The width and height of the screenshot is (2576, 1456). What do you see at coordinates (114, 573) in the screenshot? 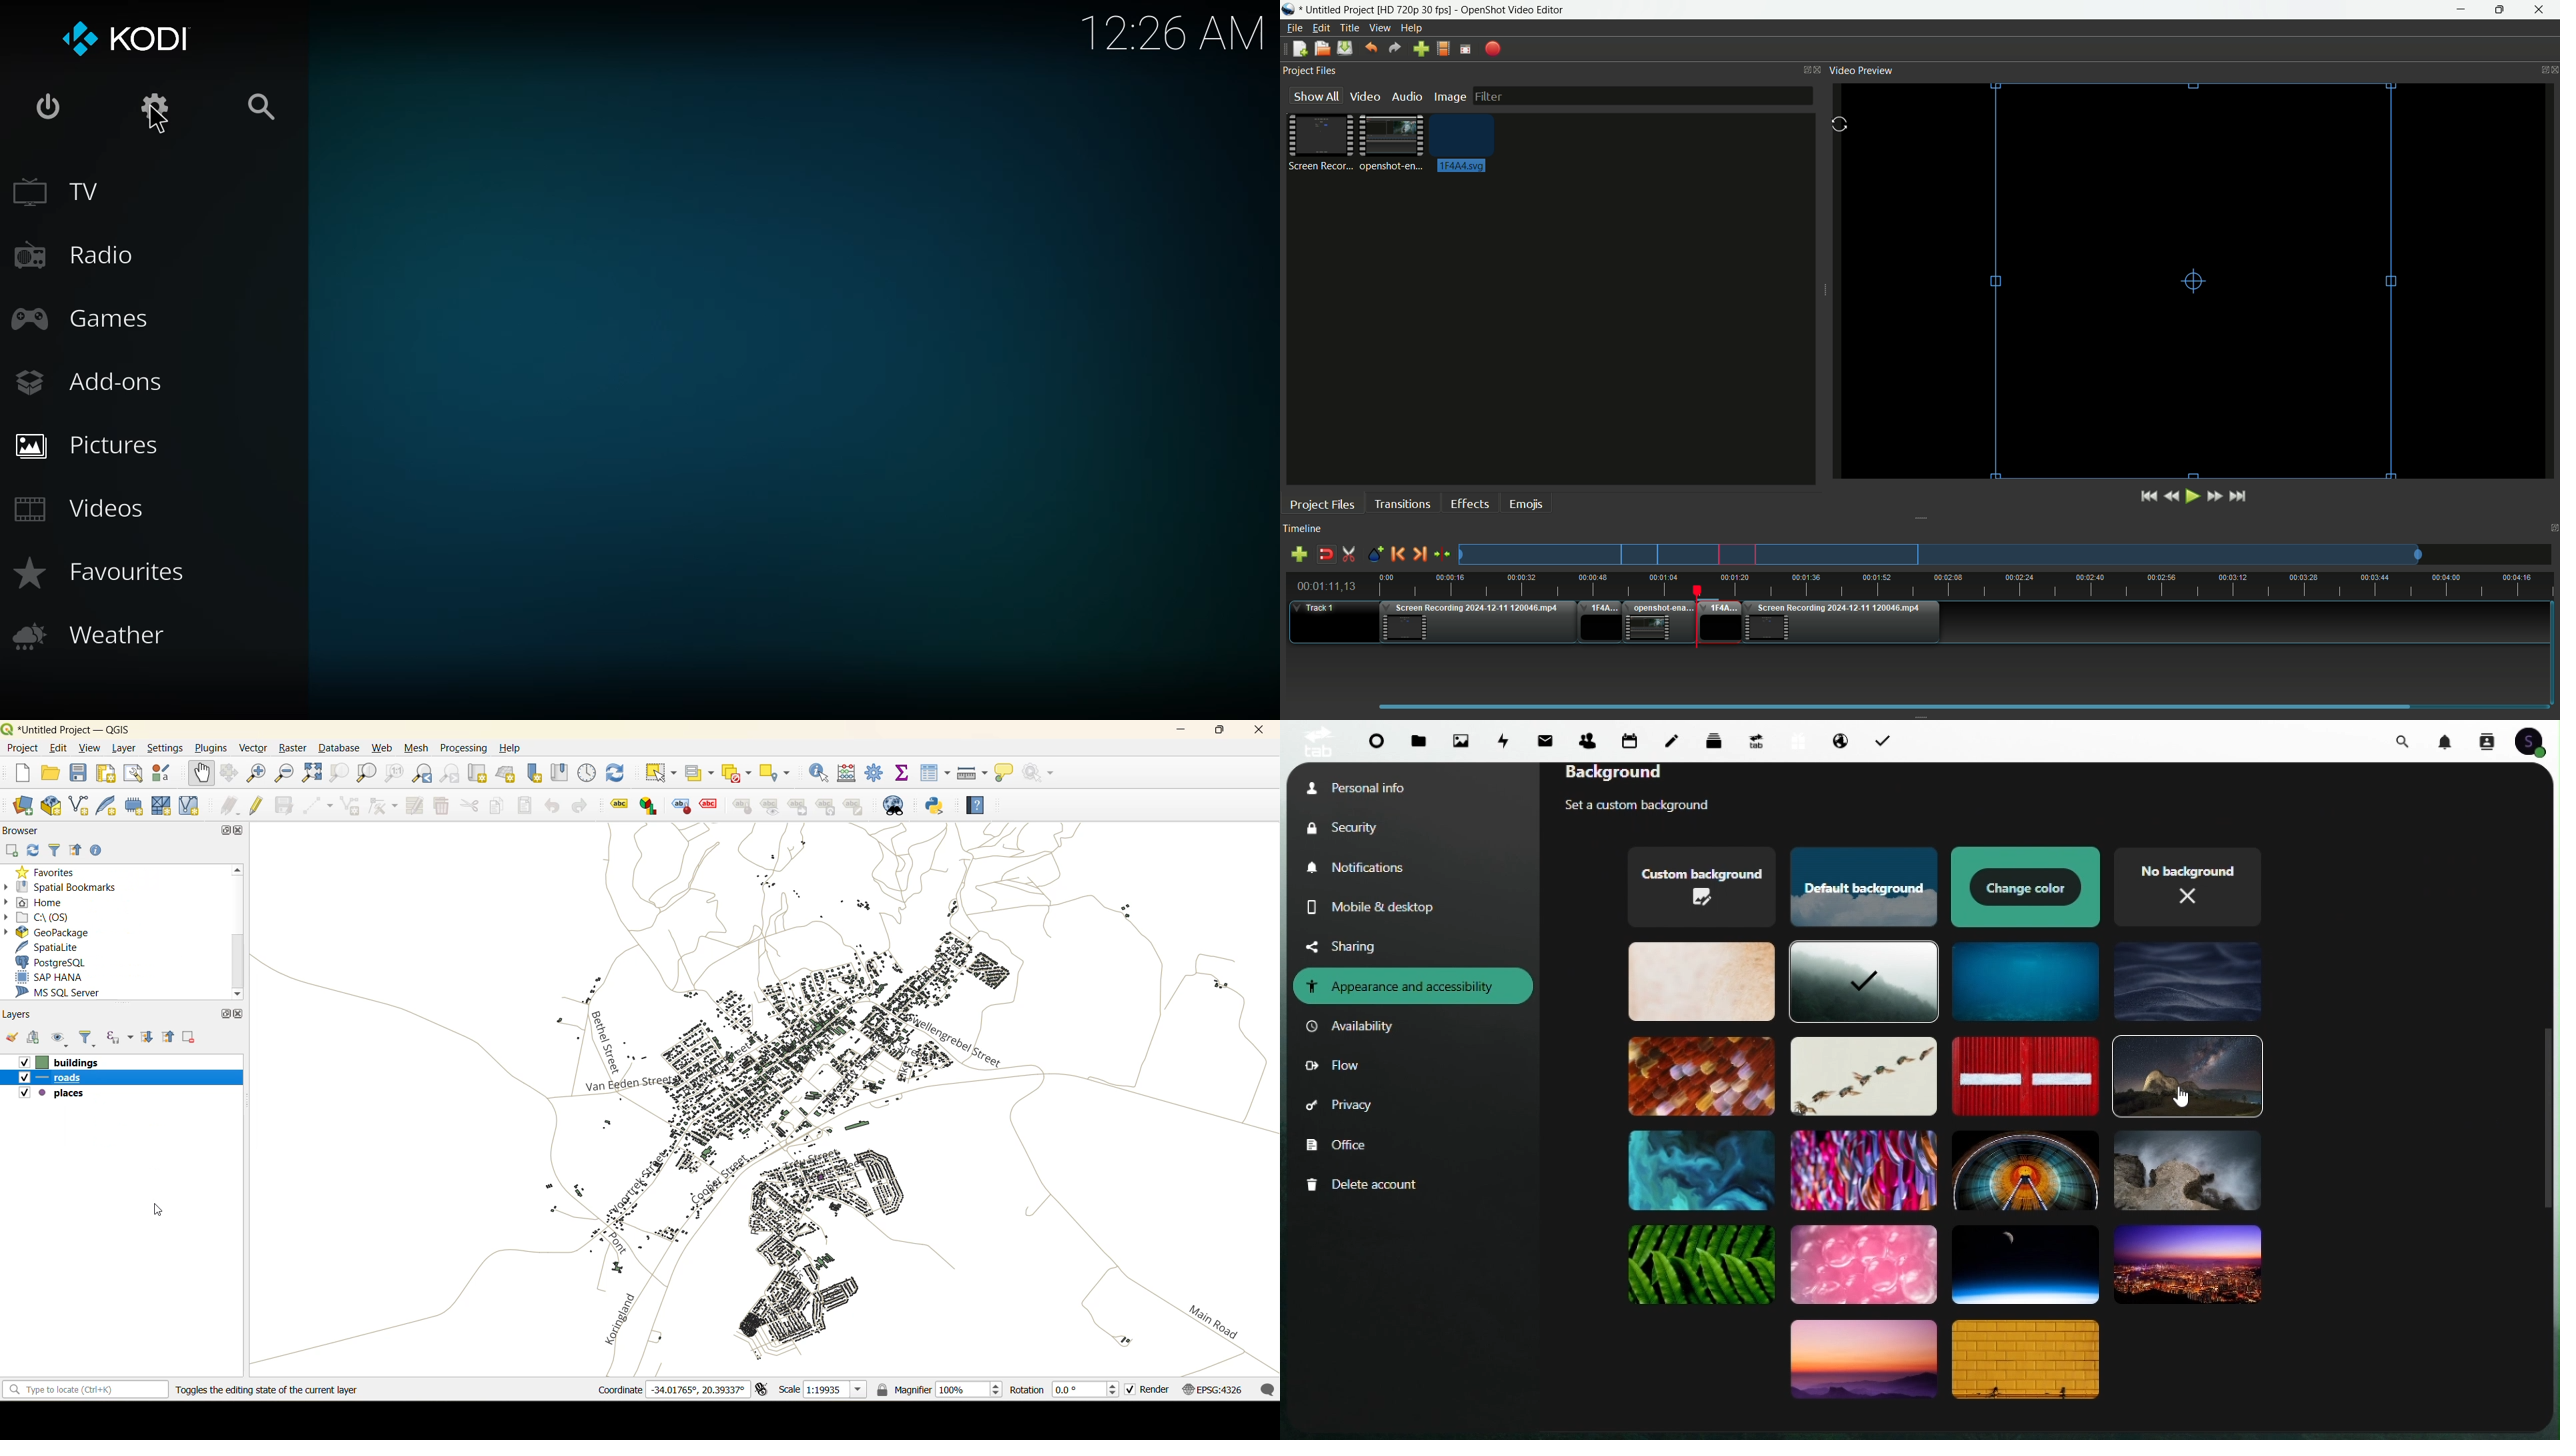
I see `favorites` at bounding box center [114, 573].